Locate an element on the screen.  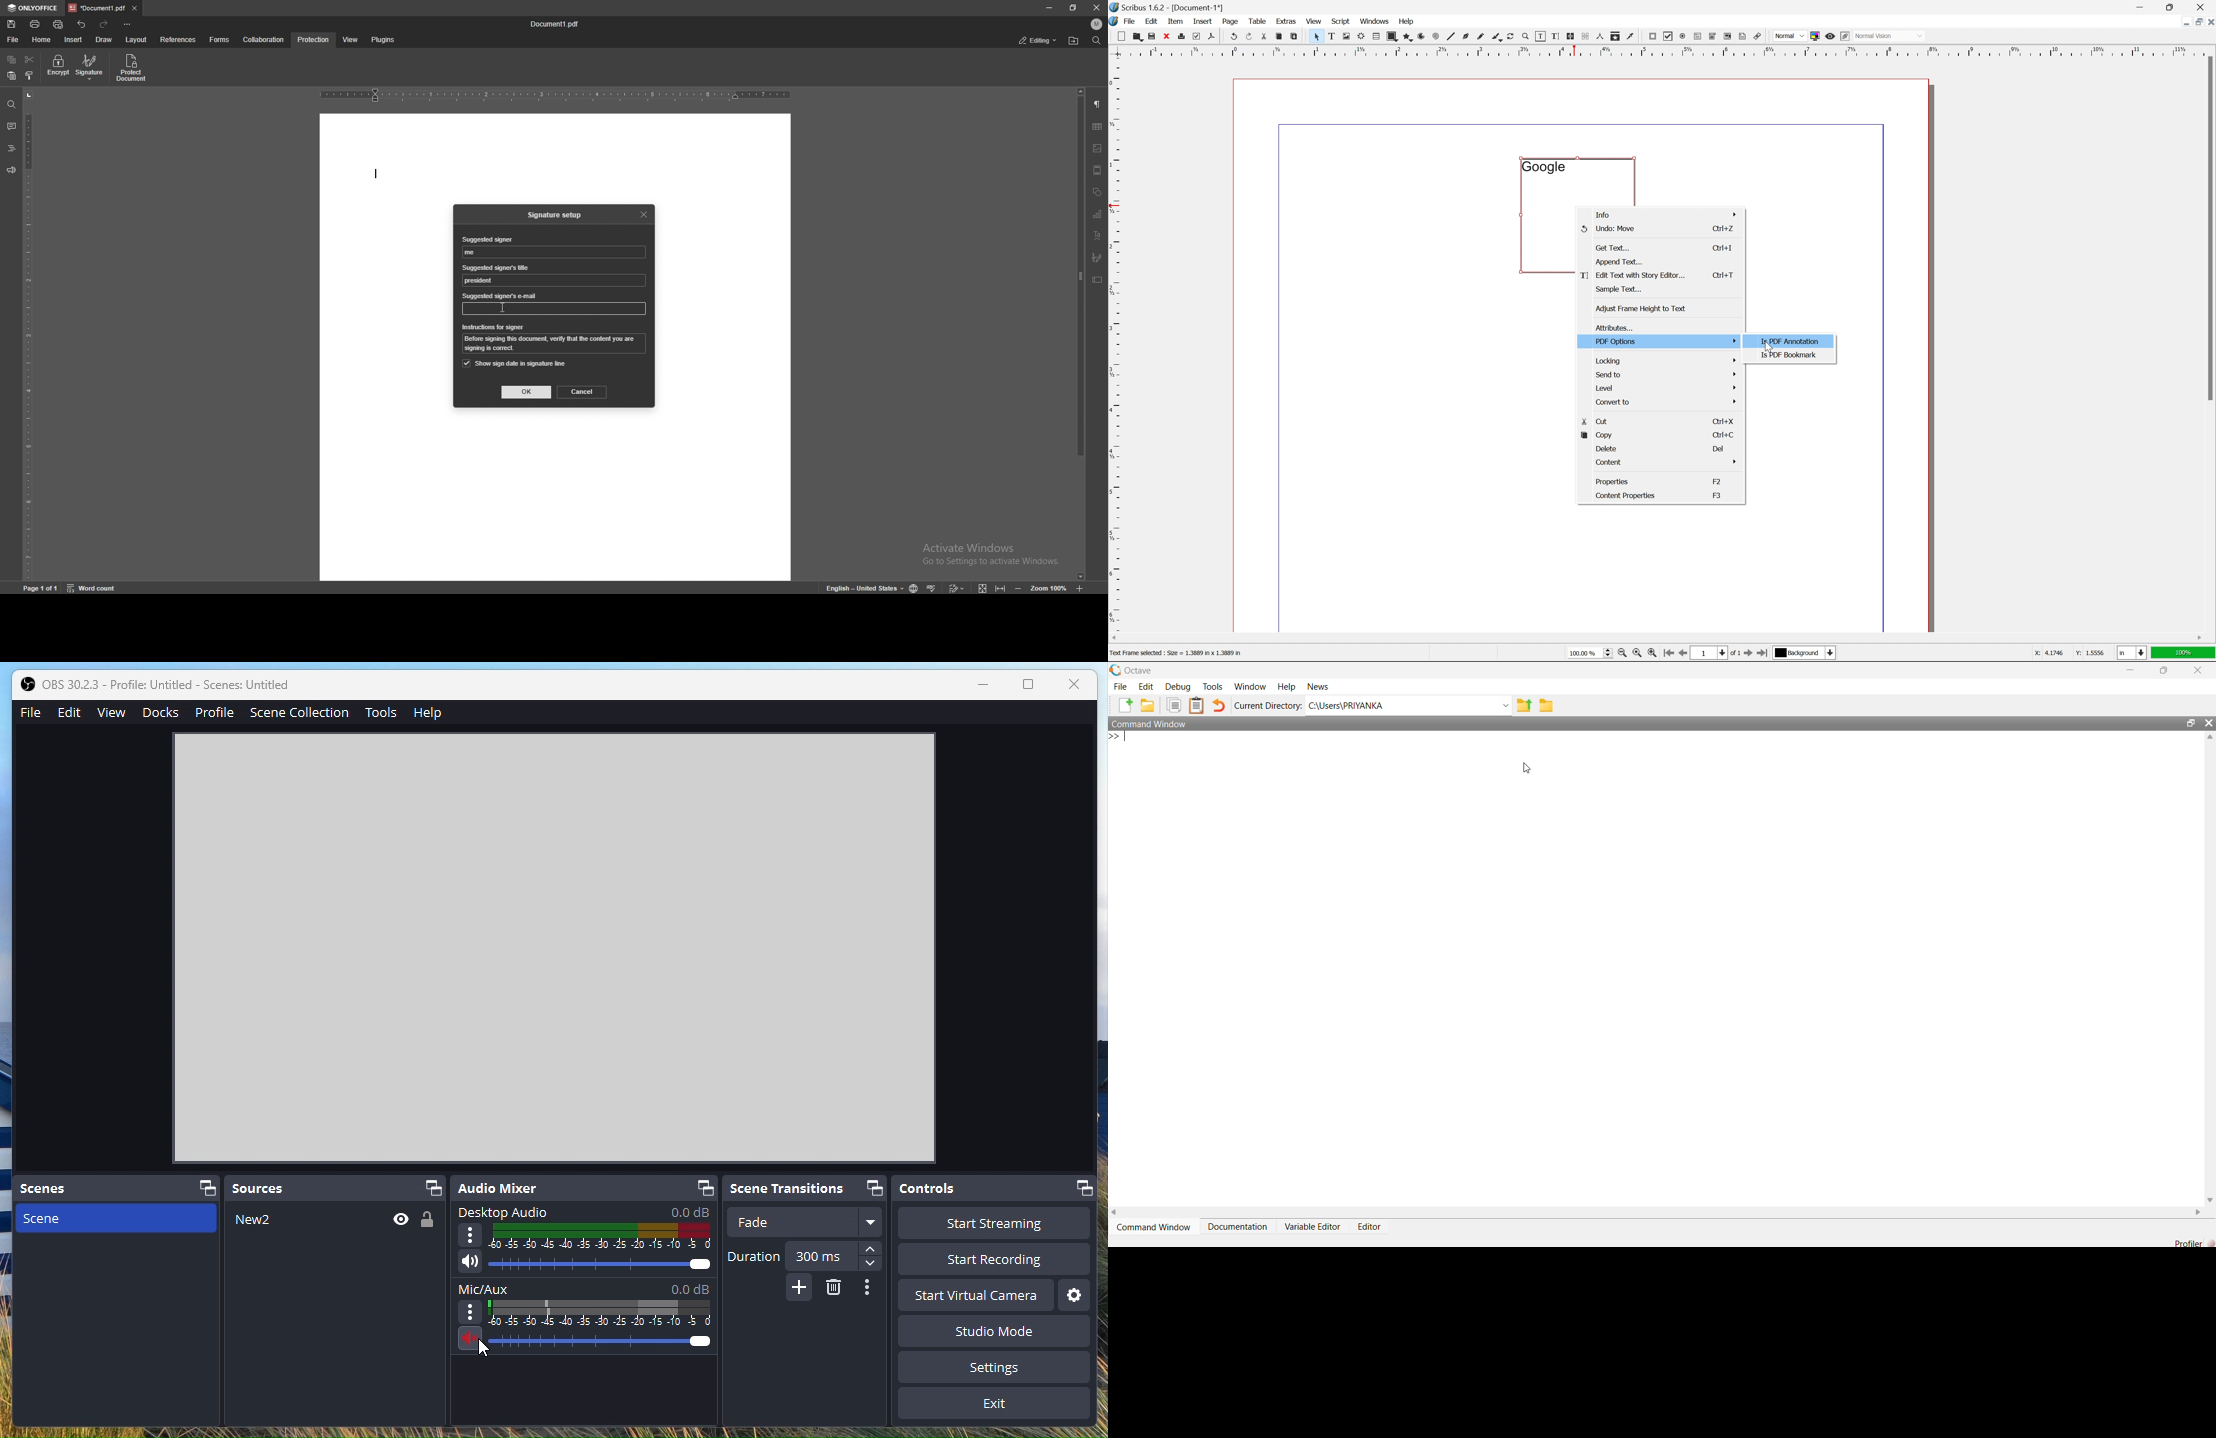
ctrl+c is located at coordinates (1721, 436).